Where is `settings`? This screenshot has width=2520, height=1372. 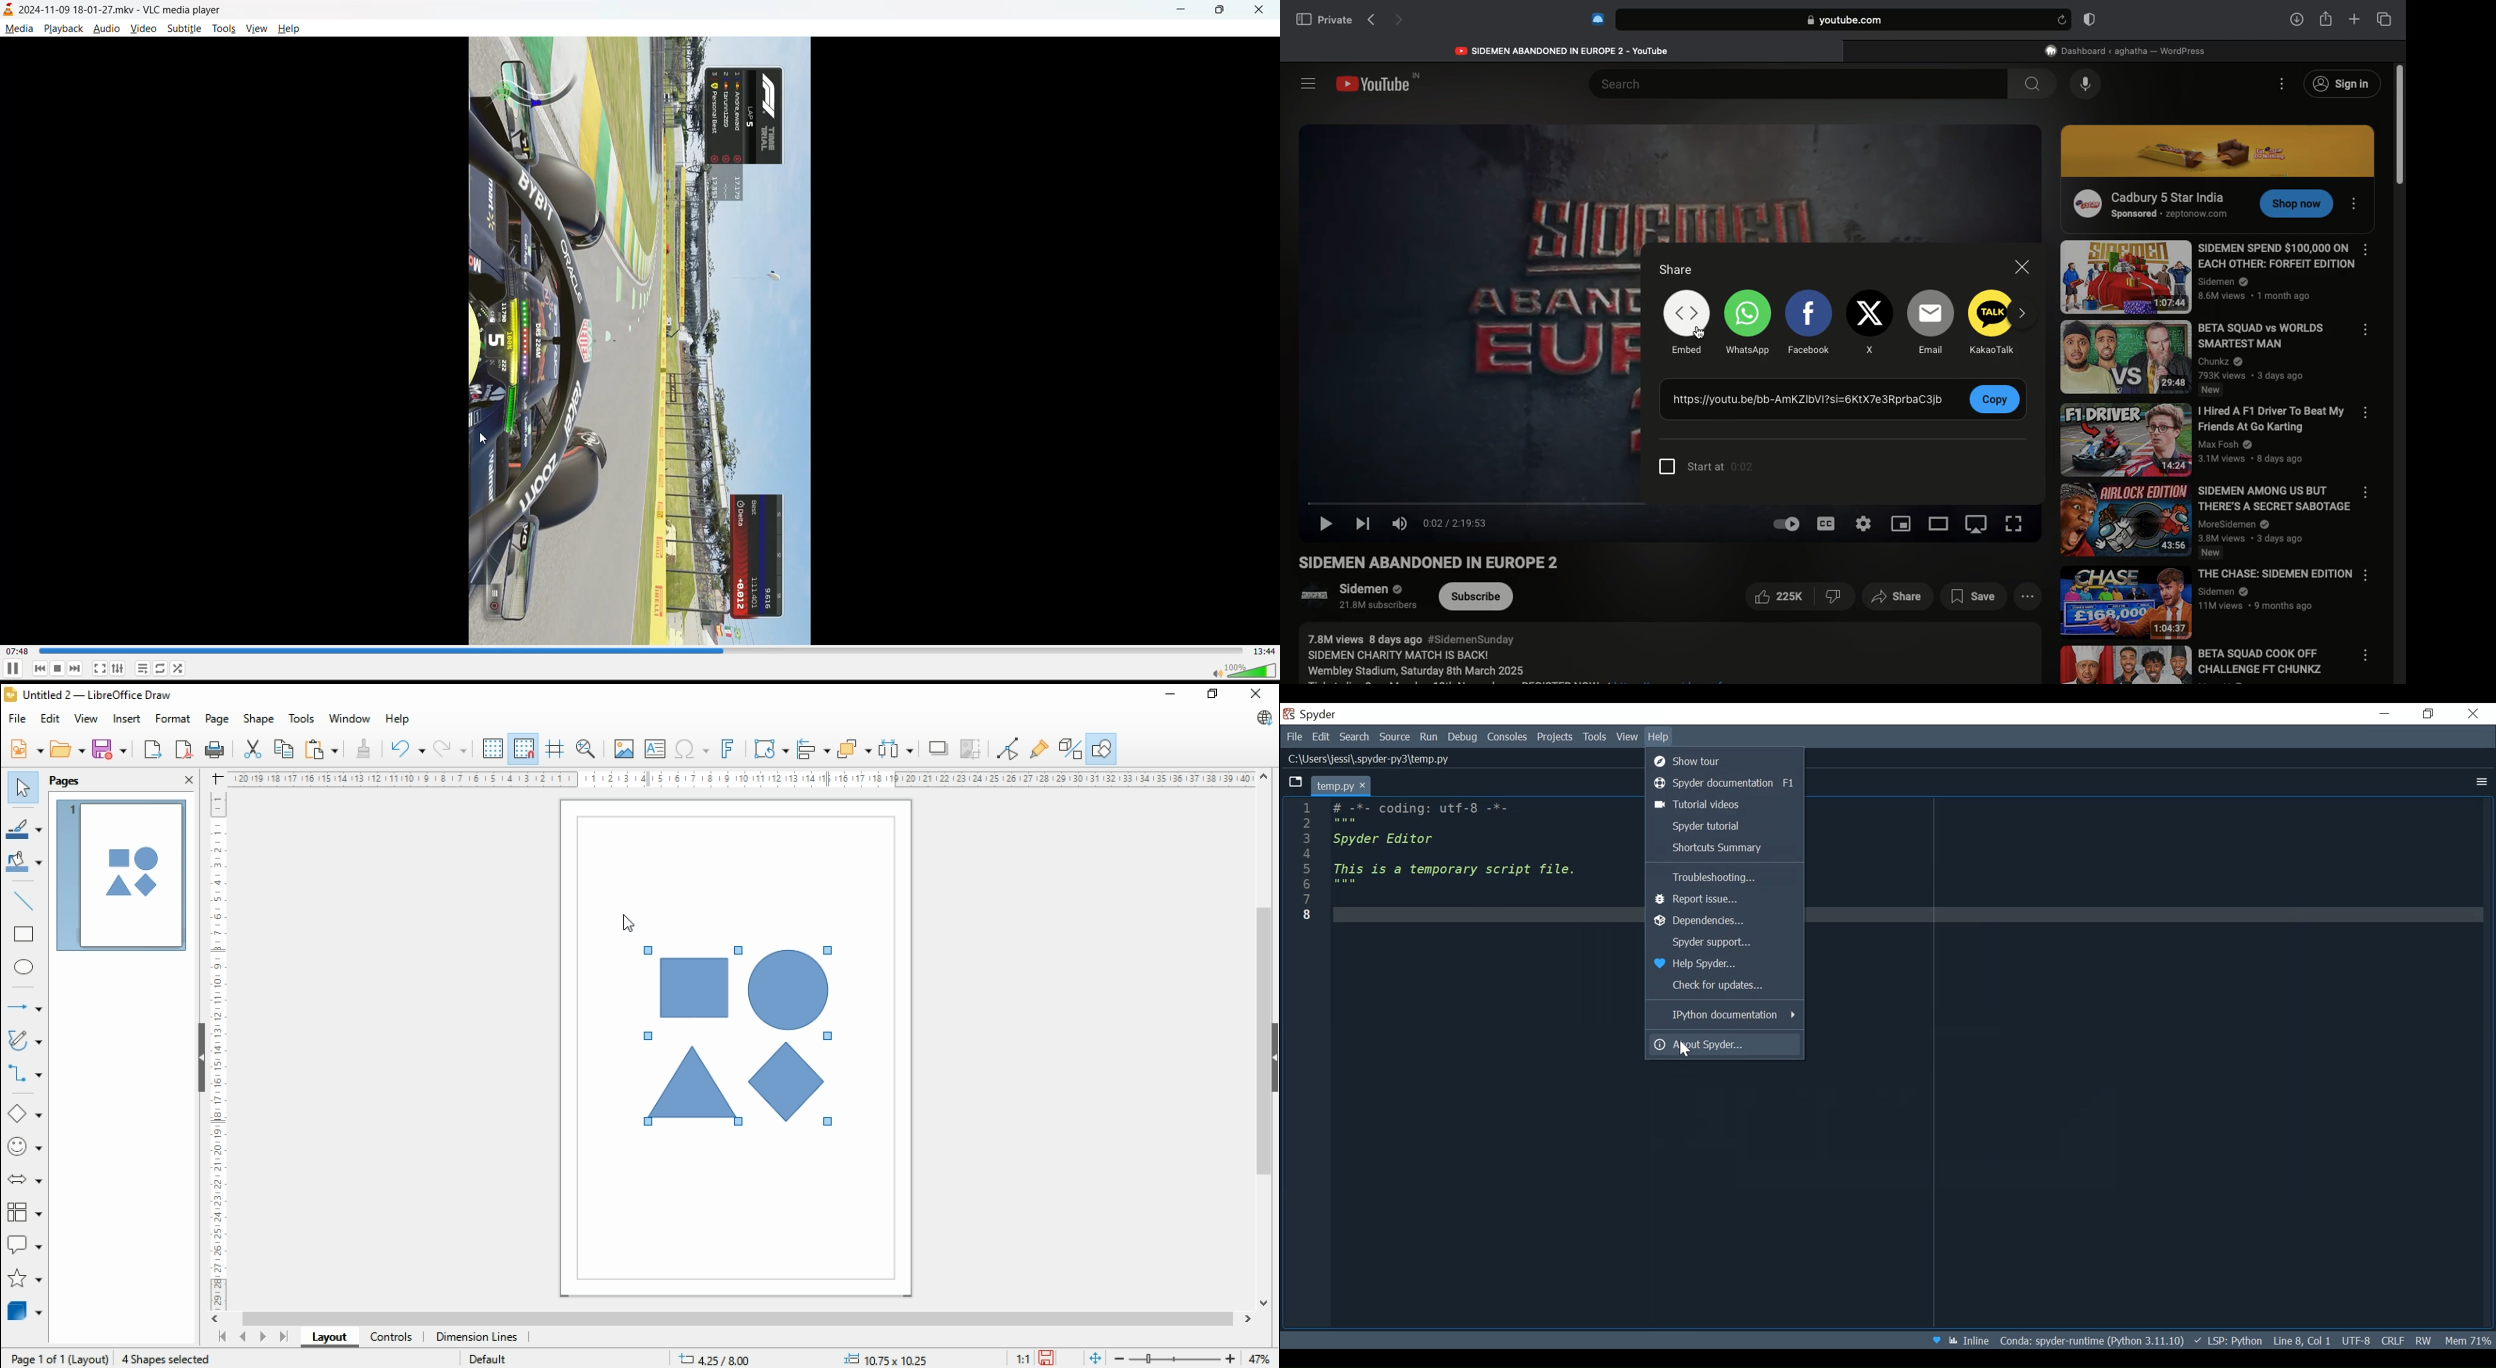 settings is located at coordinates (118, 667).